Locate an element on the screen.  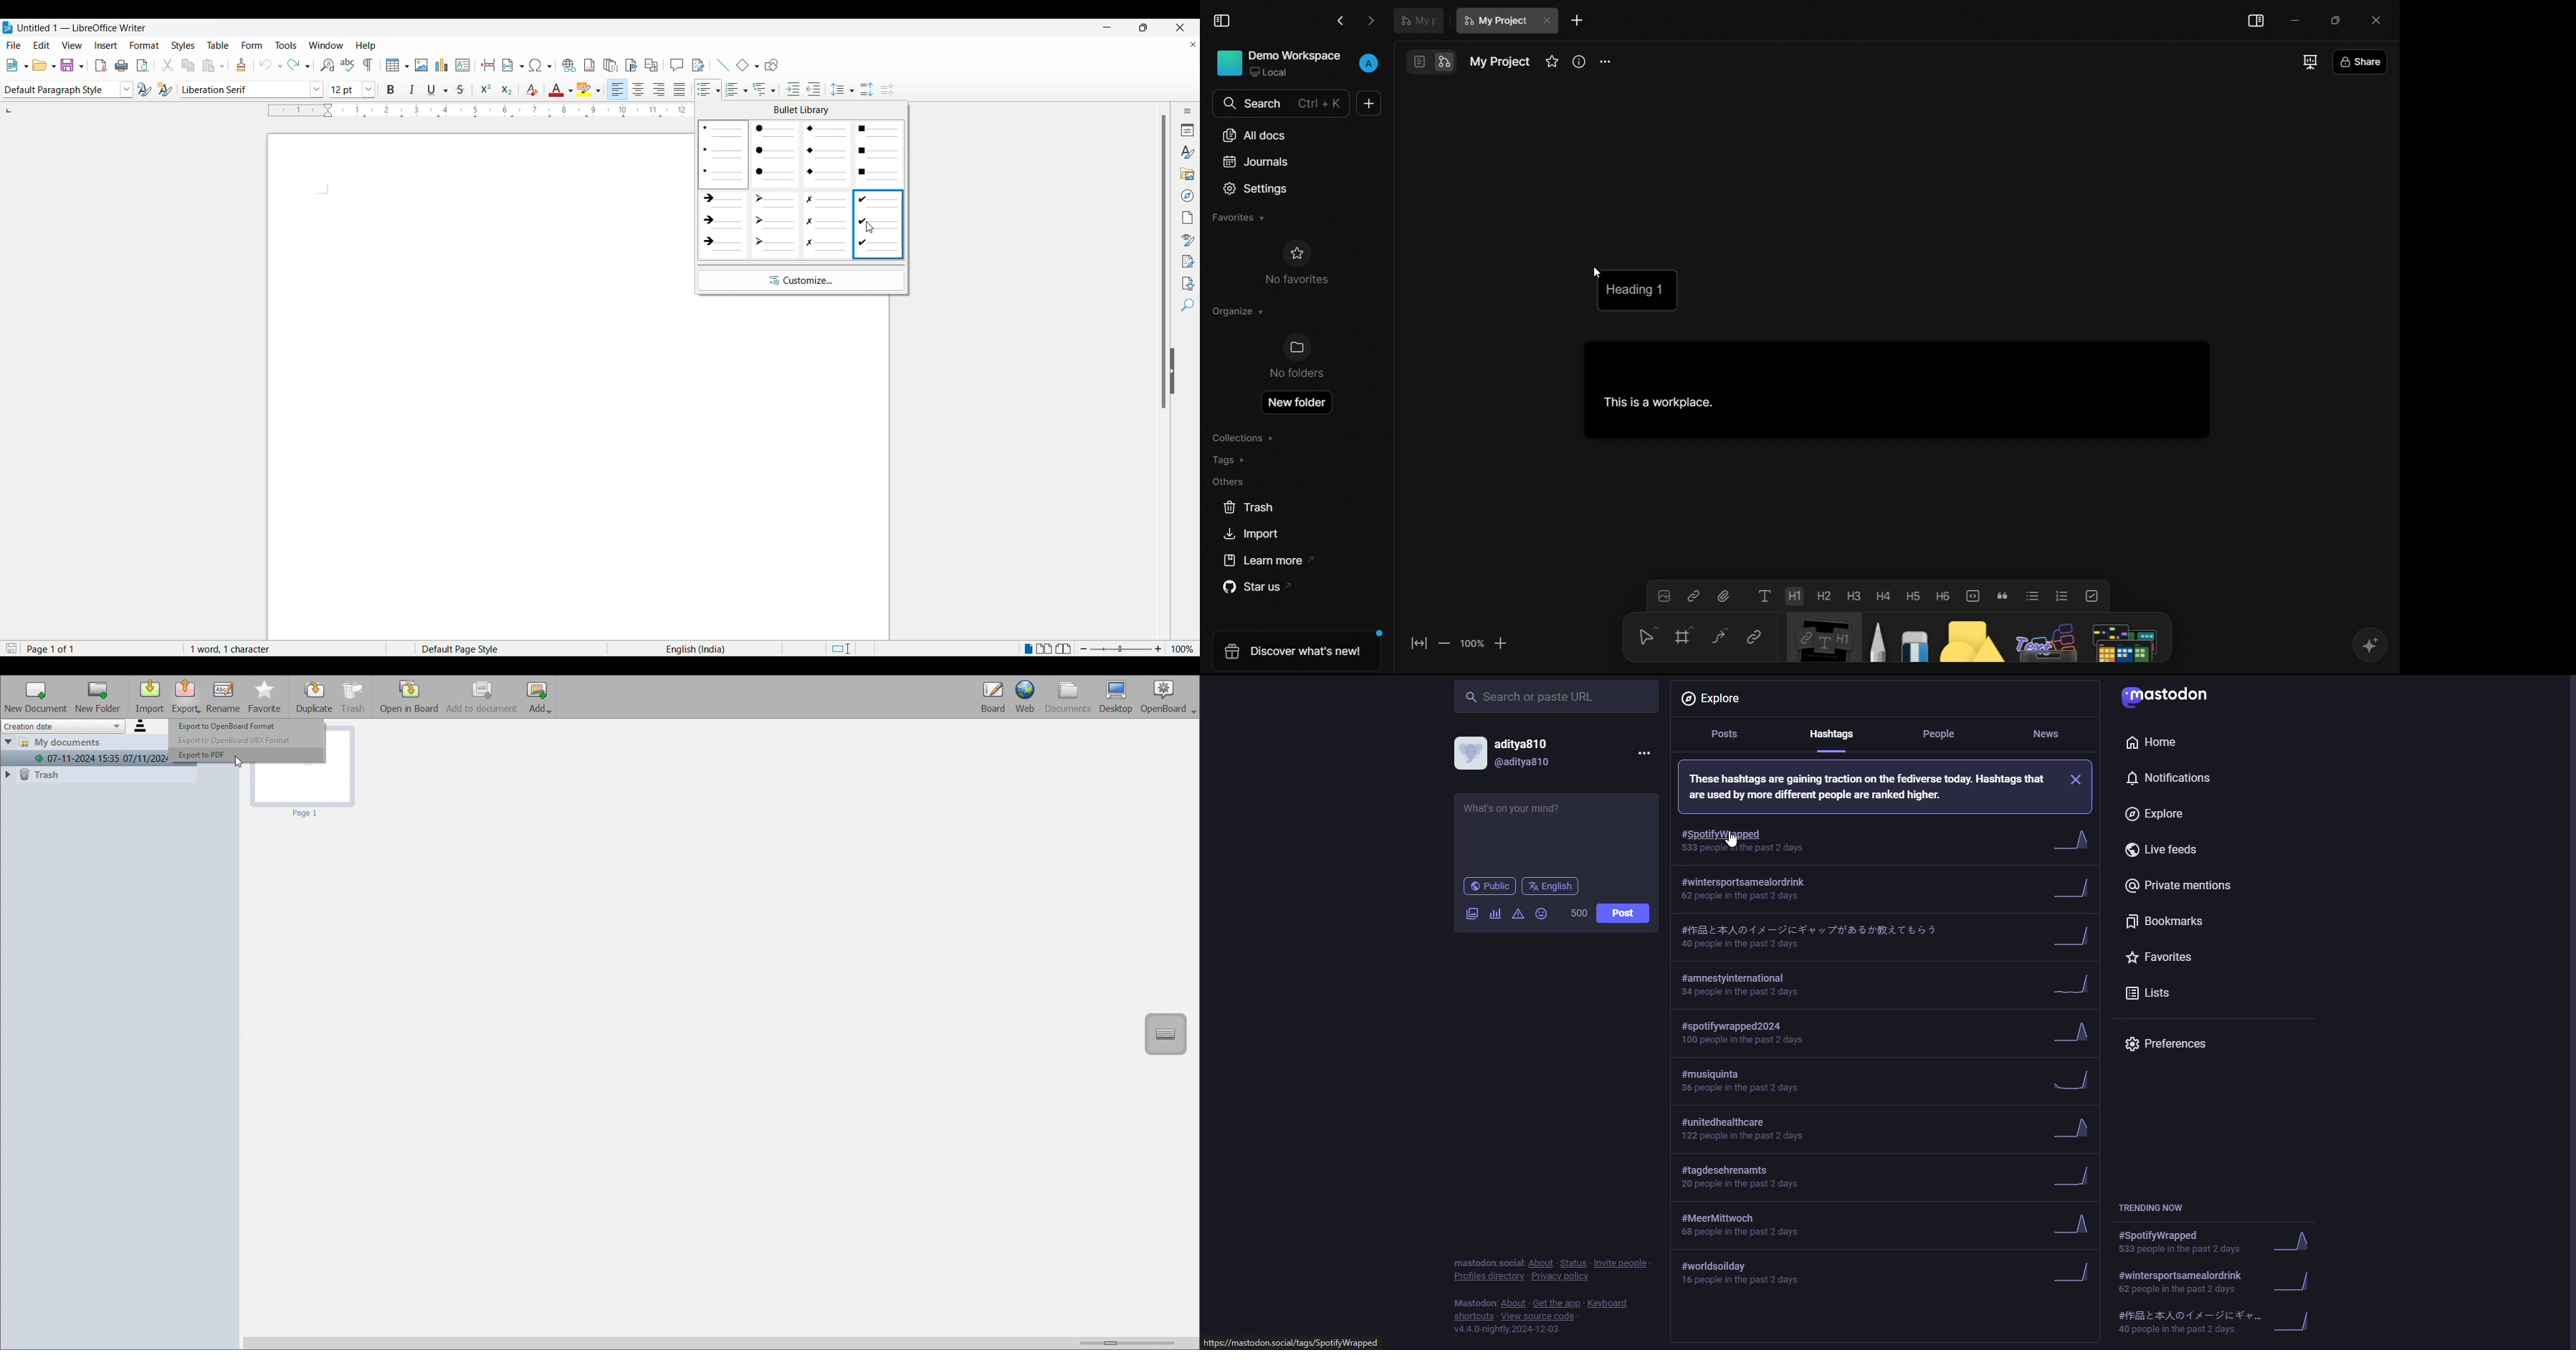
hashtag is located at coordinates (1750, 1129).